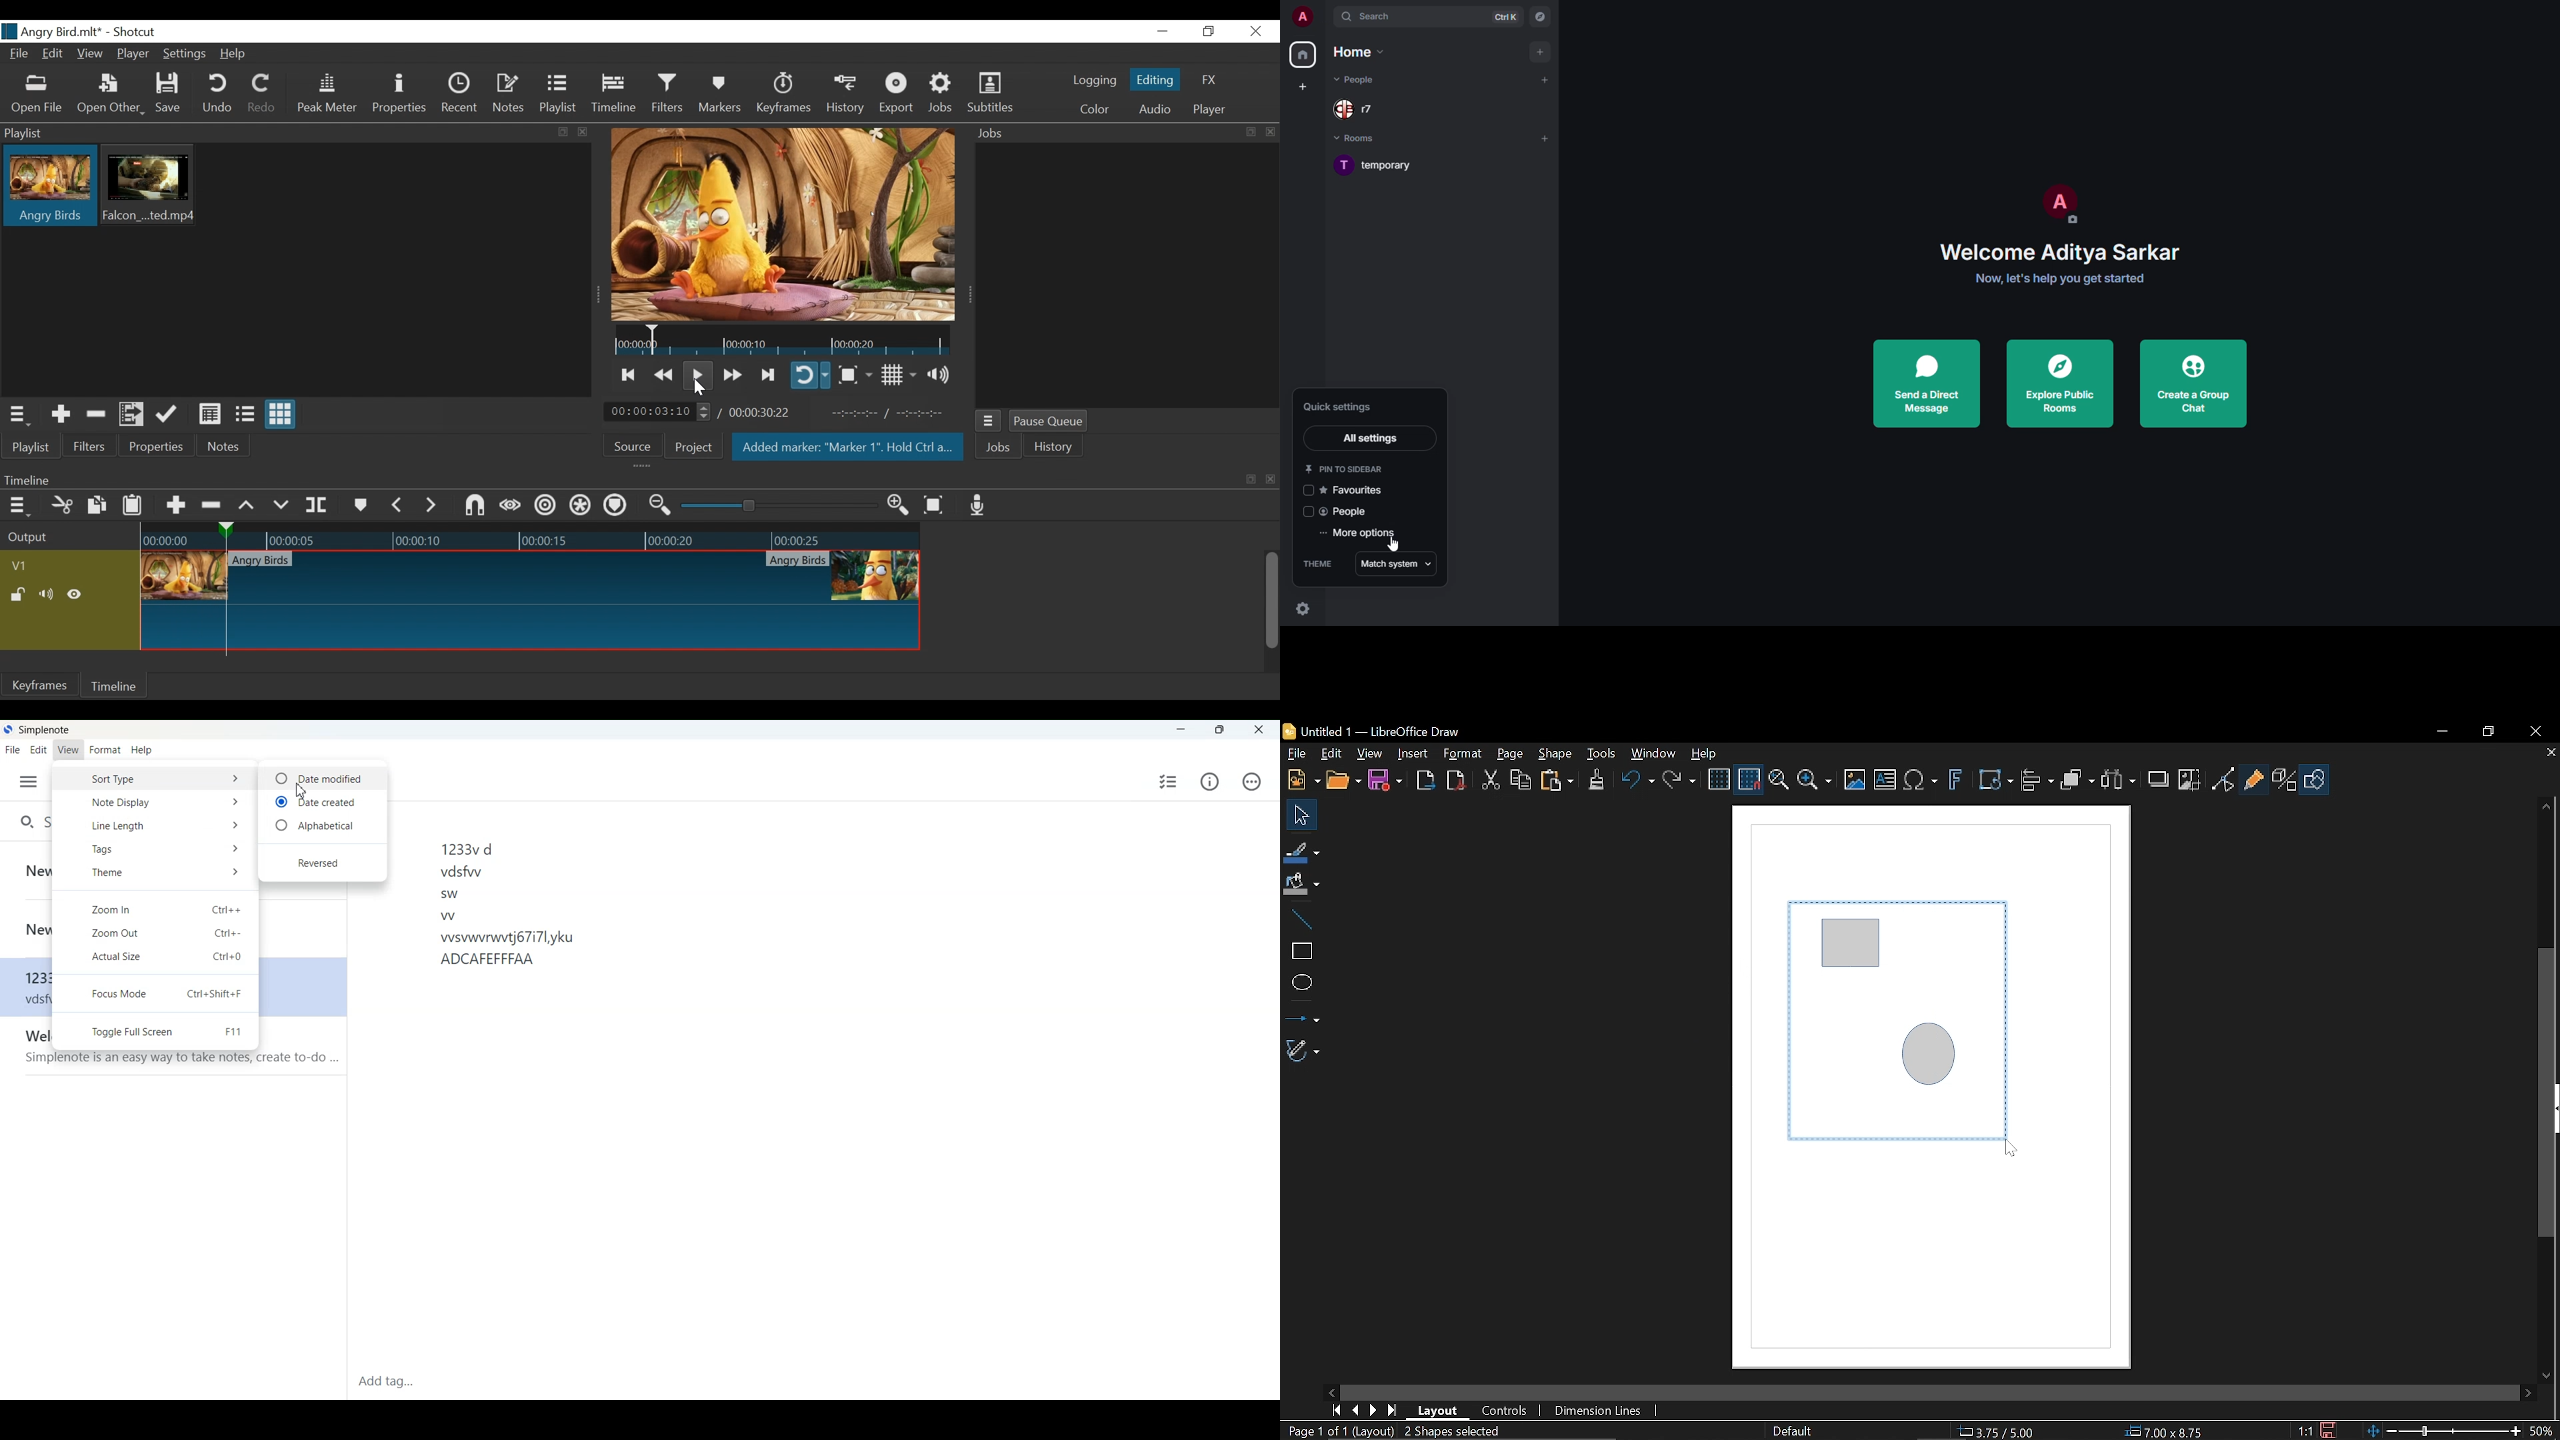 The image size is (2576, 1456). Describe the element at coordinates (431, 505) in the screenshot. I see `Next Marker` at that location.